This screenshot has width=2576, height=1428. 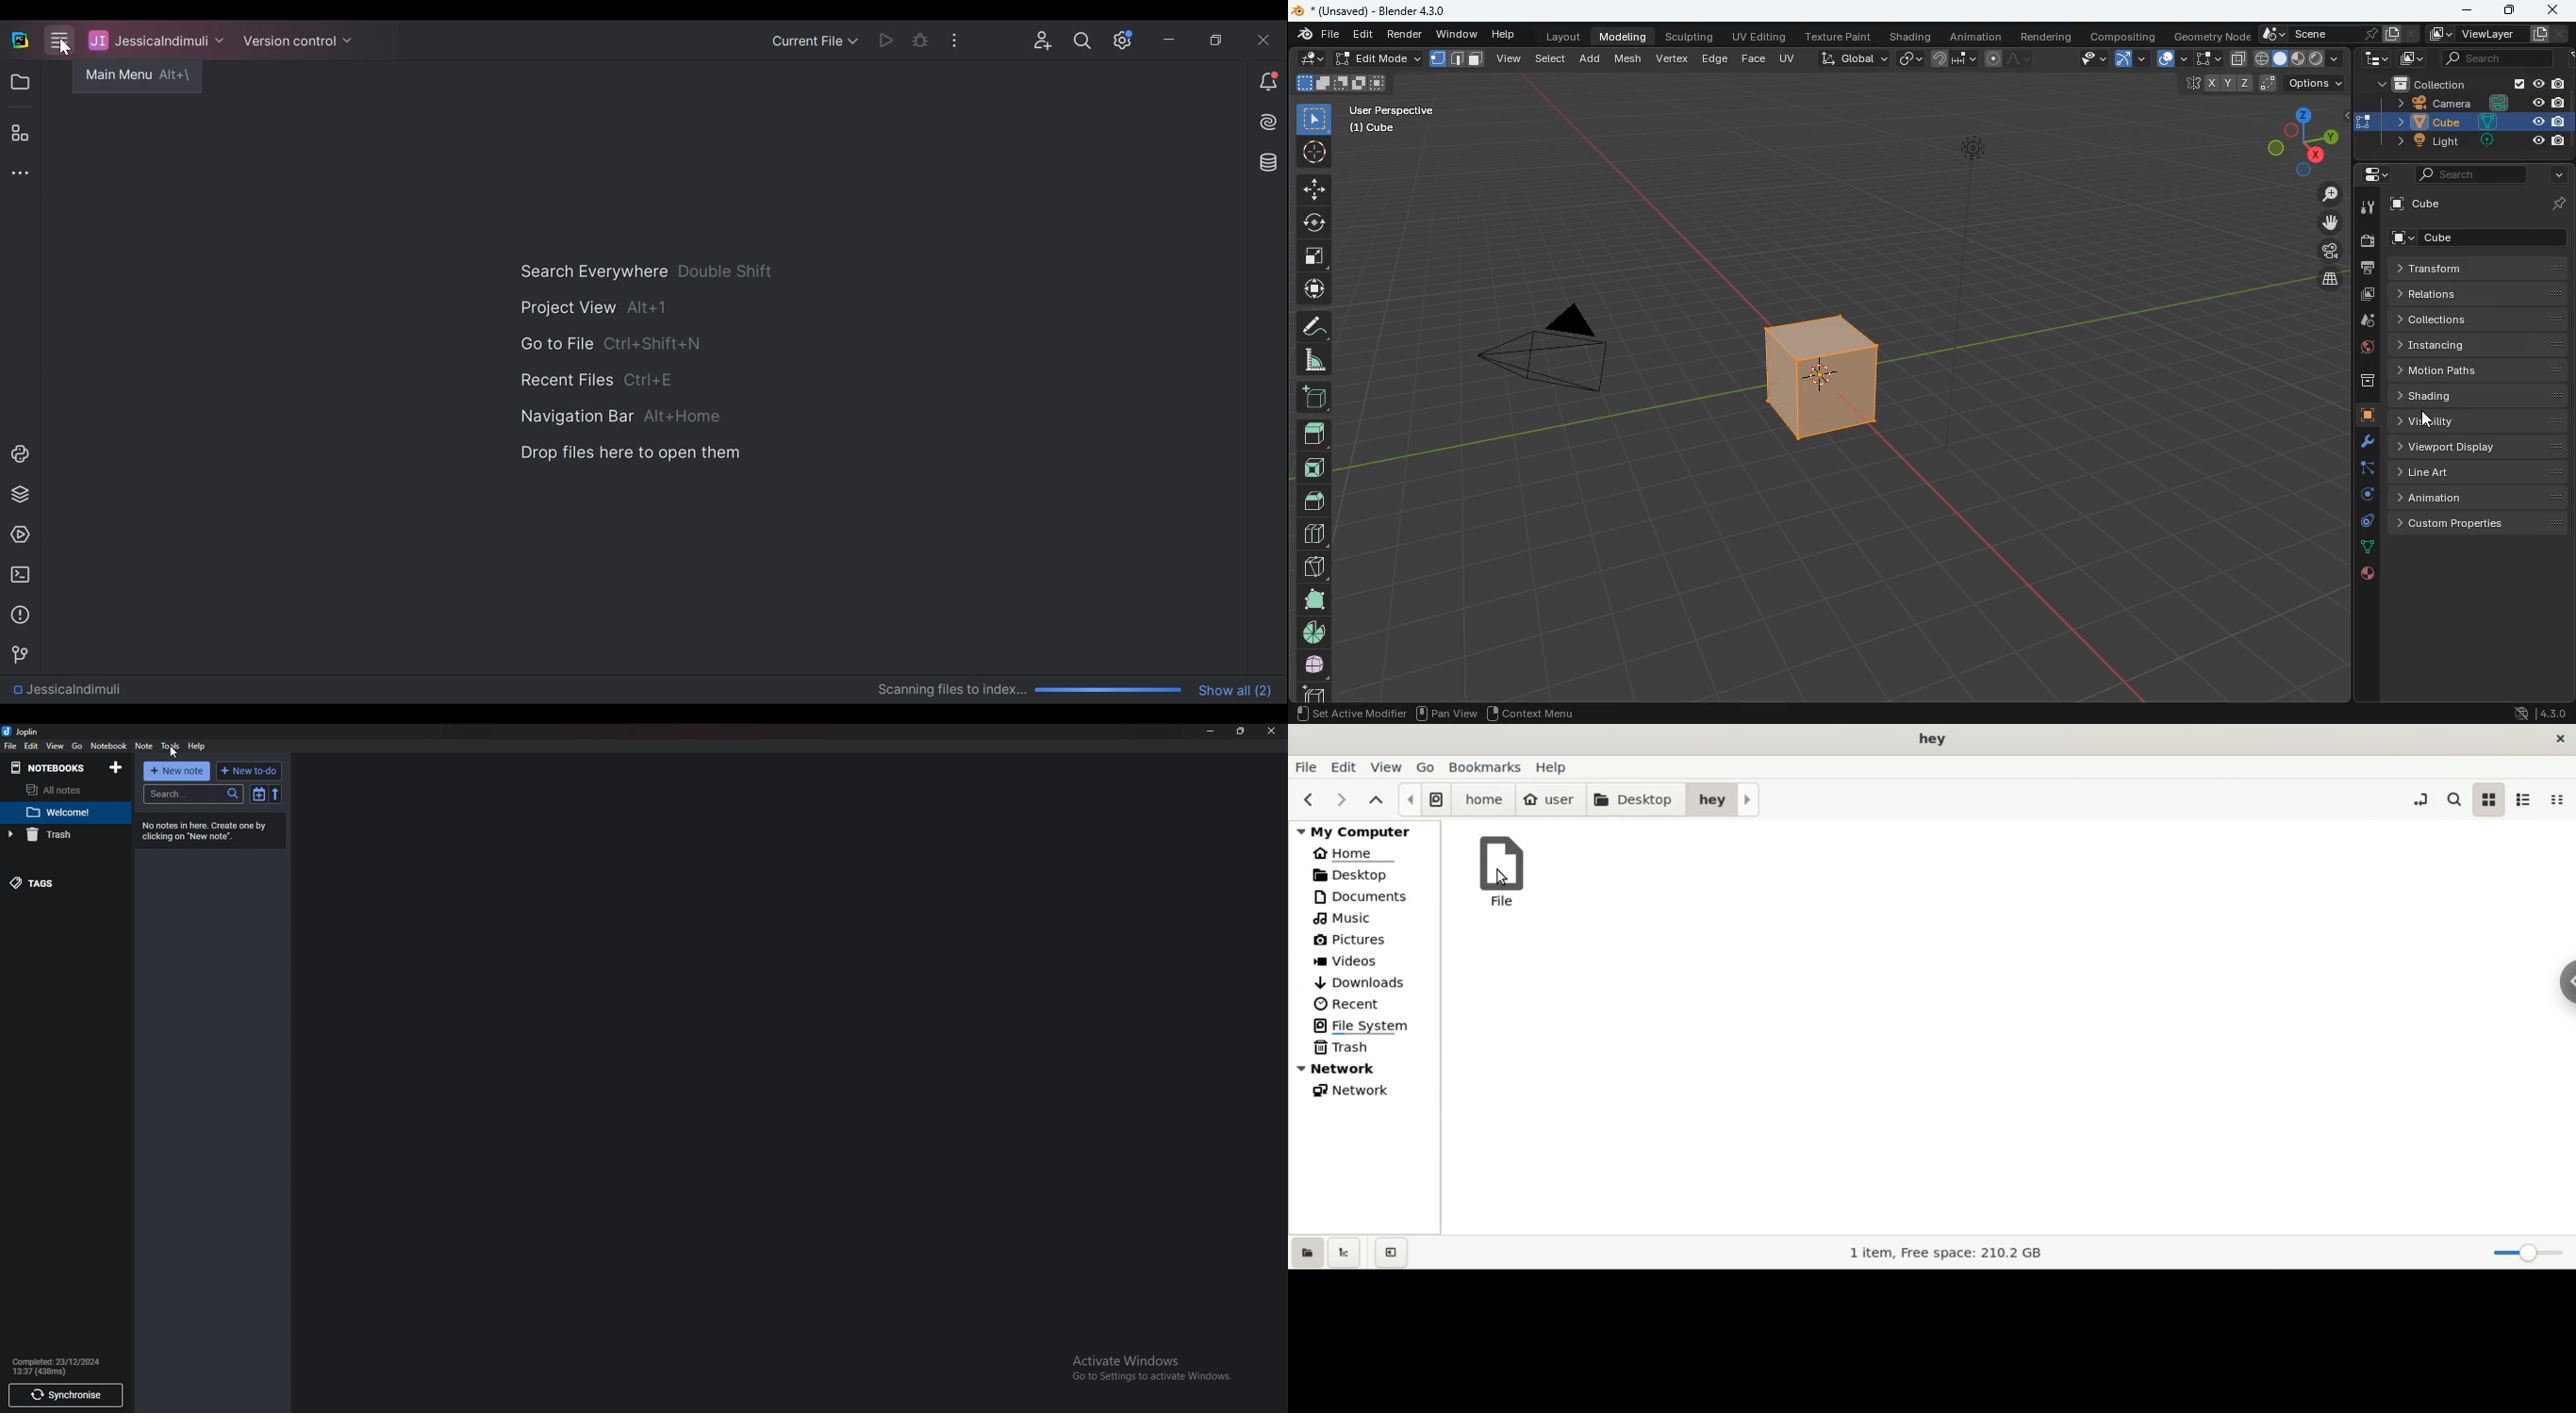 What do you see at coordinates (64, 1396) in the screenshot?
I see `Synchronize` at bounding box center [64, 1396].